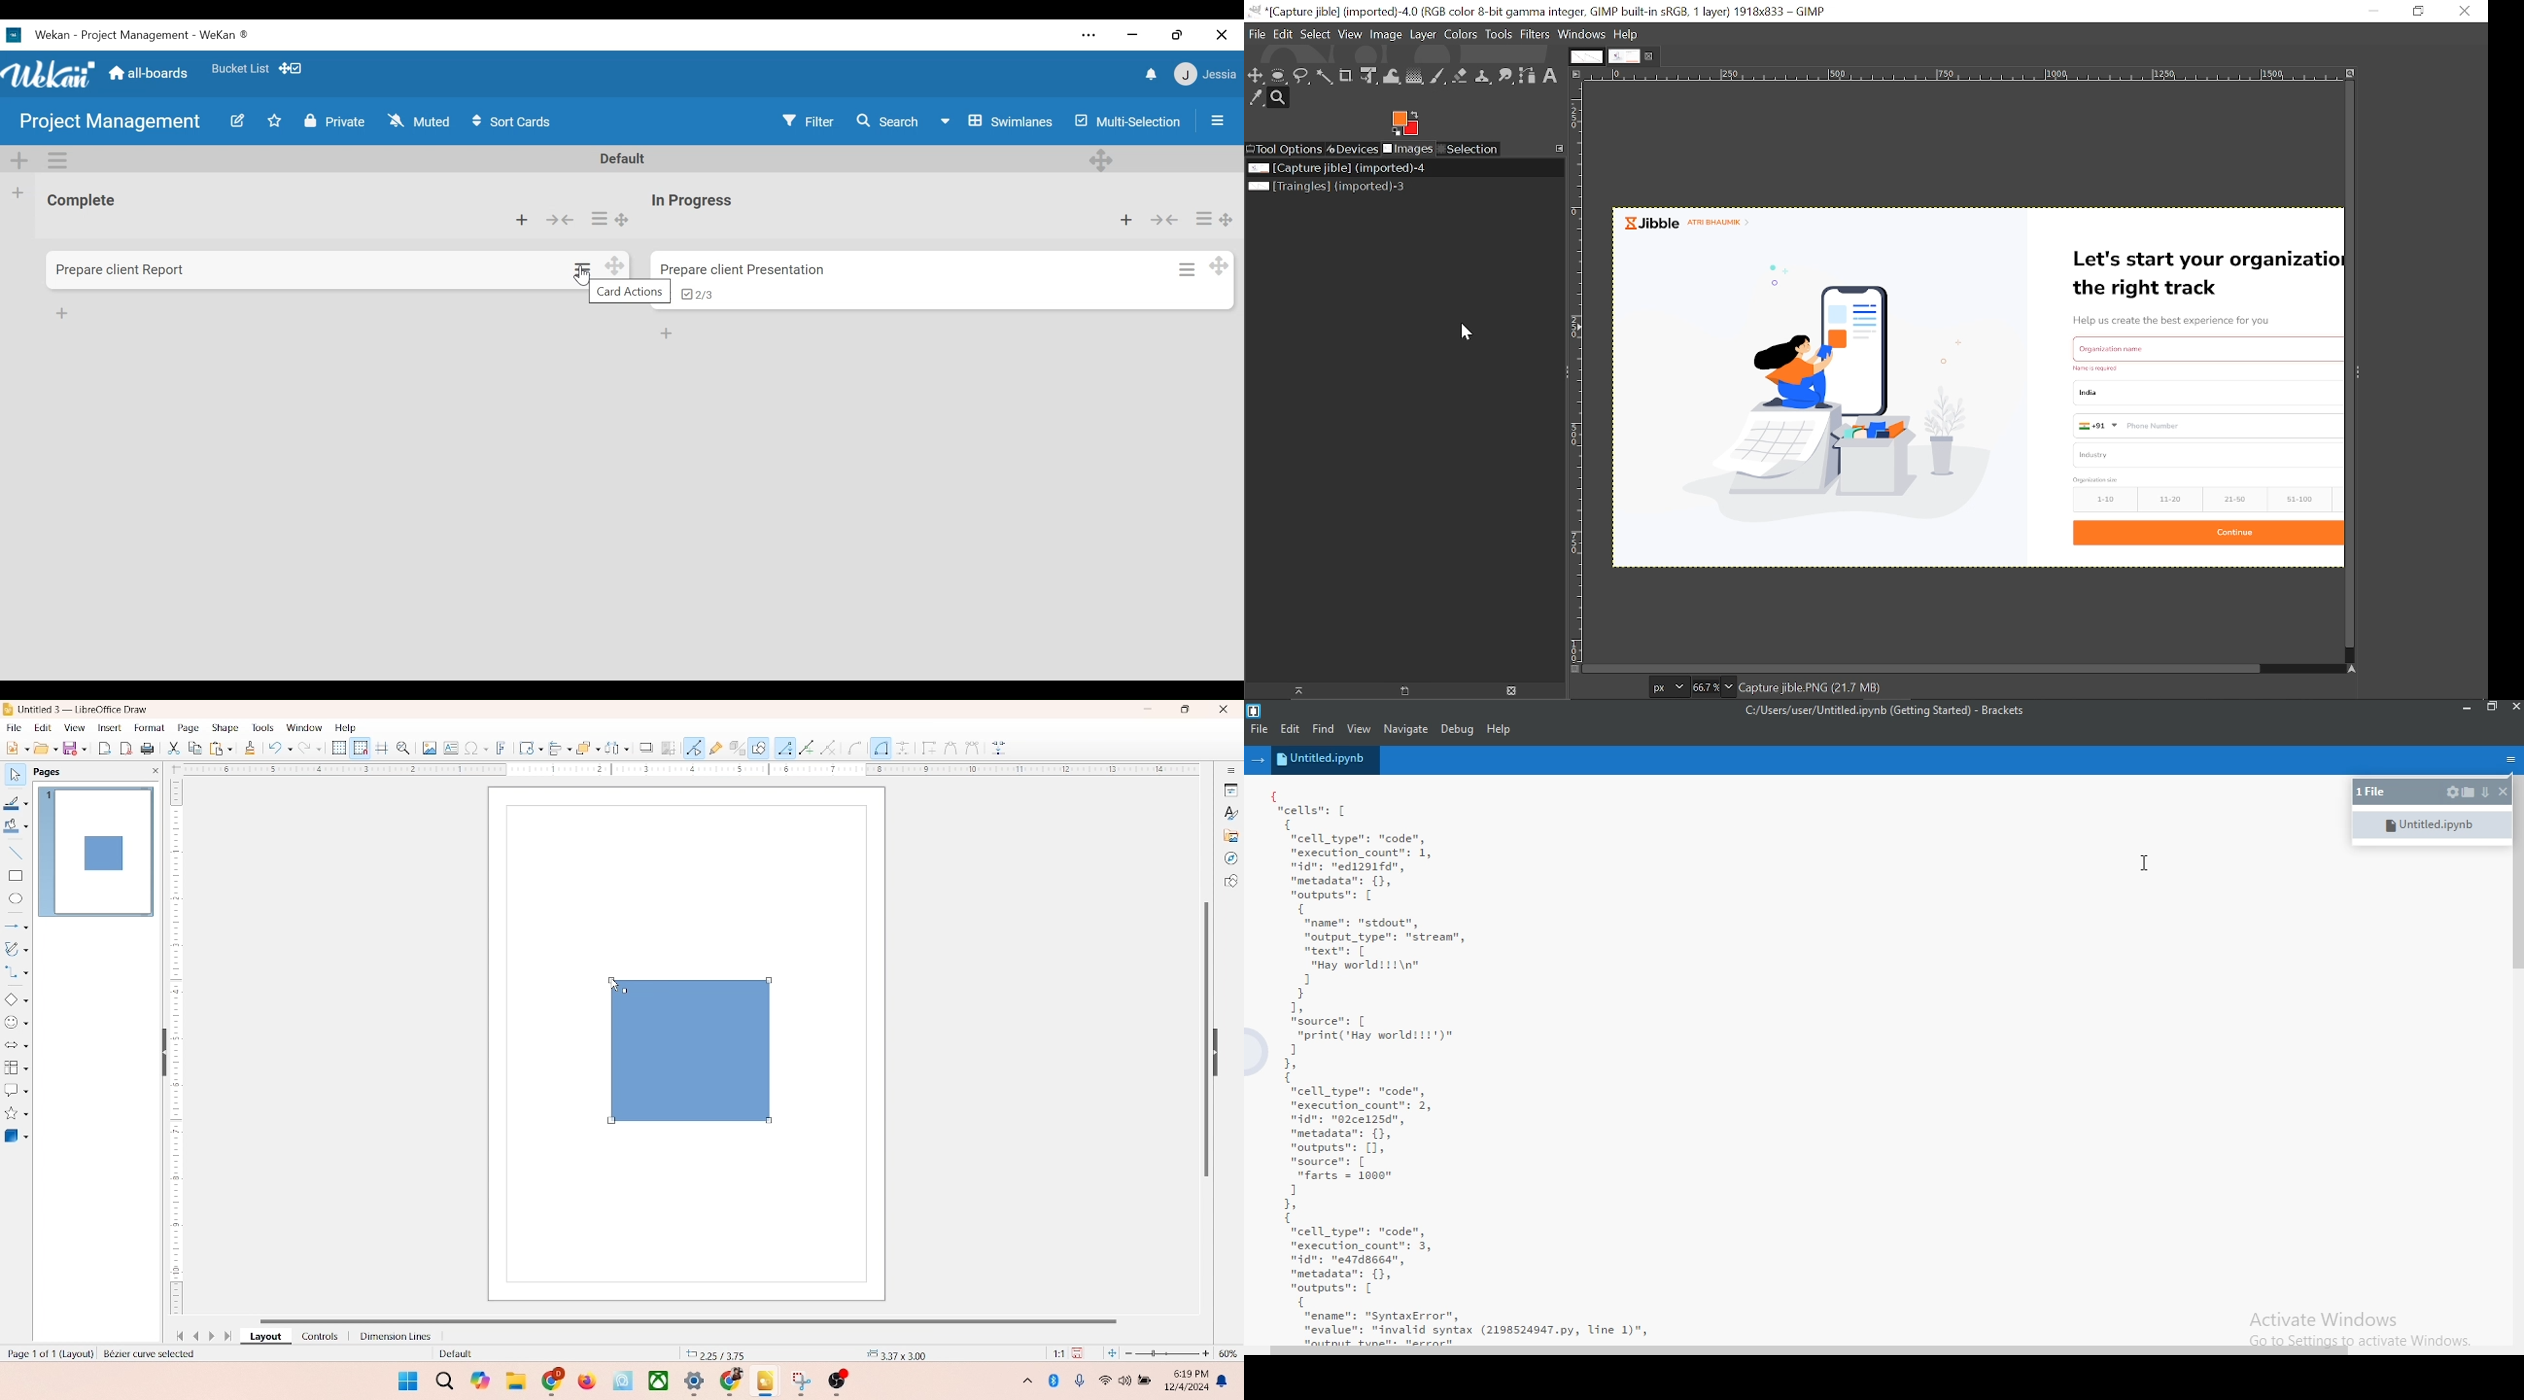 The image size is (2548, 1400). What do you see at coordinates (2514, 710) in the screenshot?
I see `close` at bounding box center [2514, 710].